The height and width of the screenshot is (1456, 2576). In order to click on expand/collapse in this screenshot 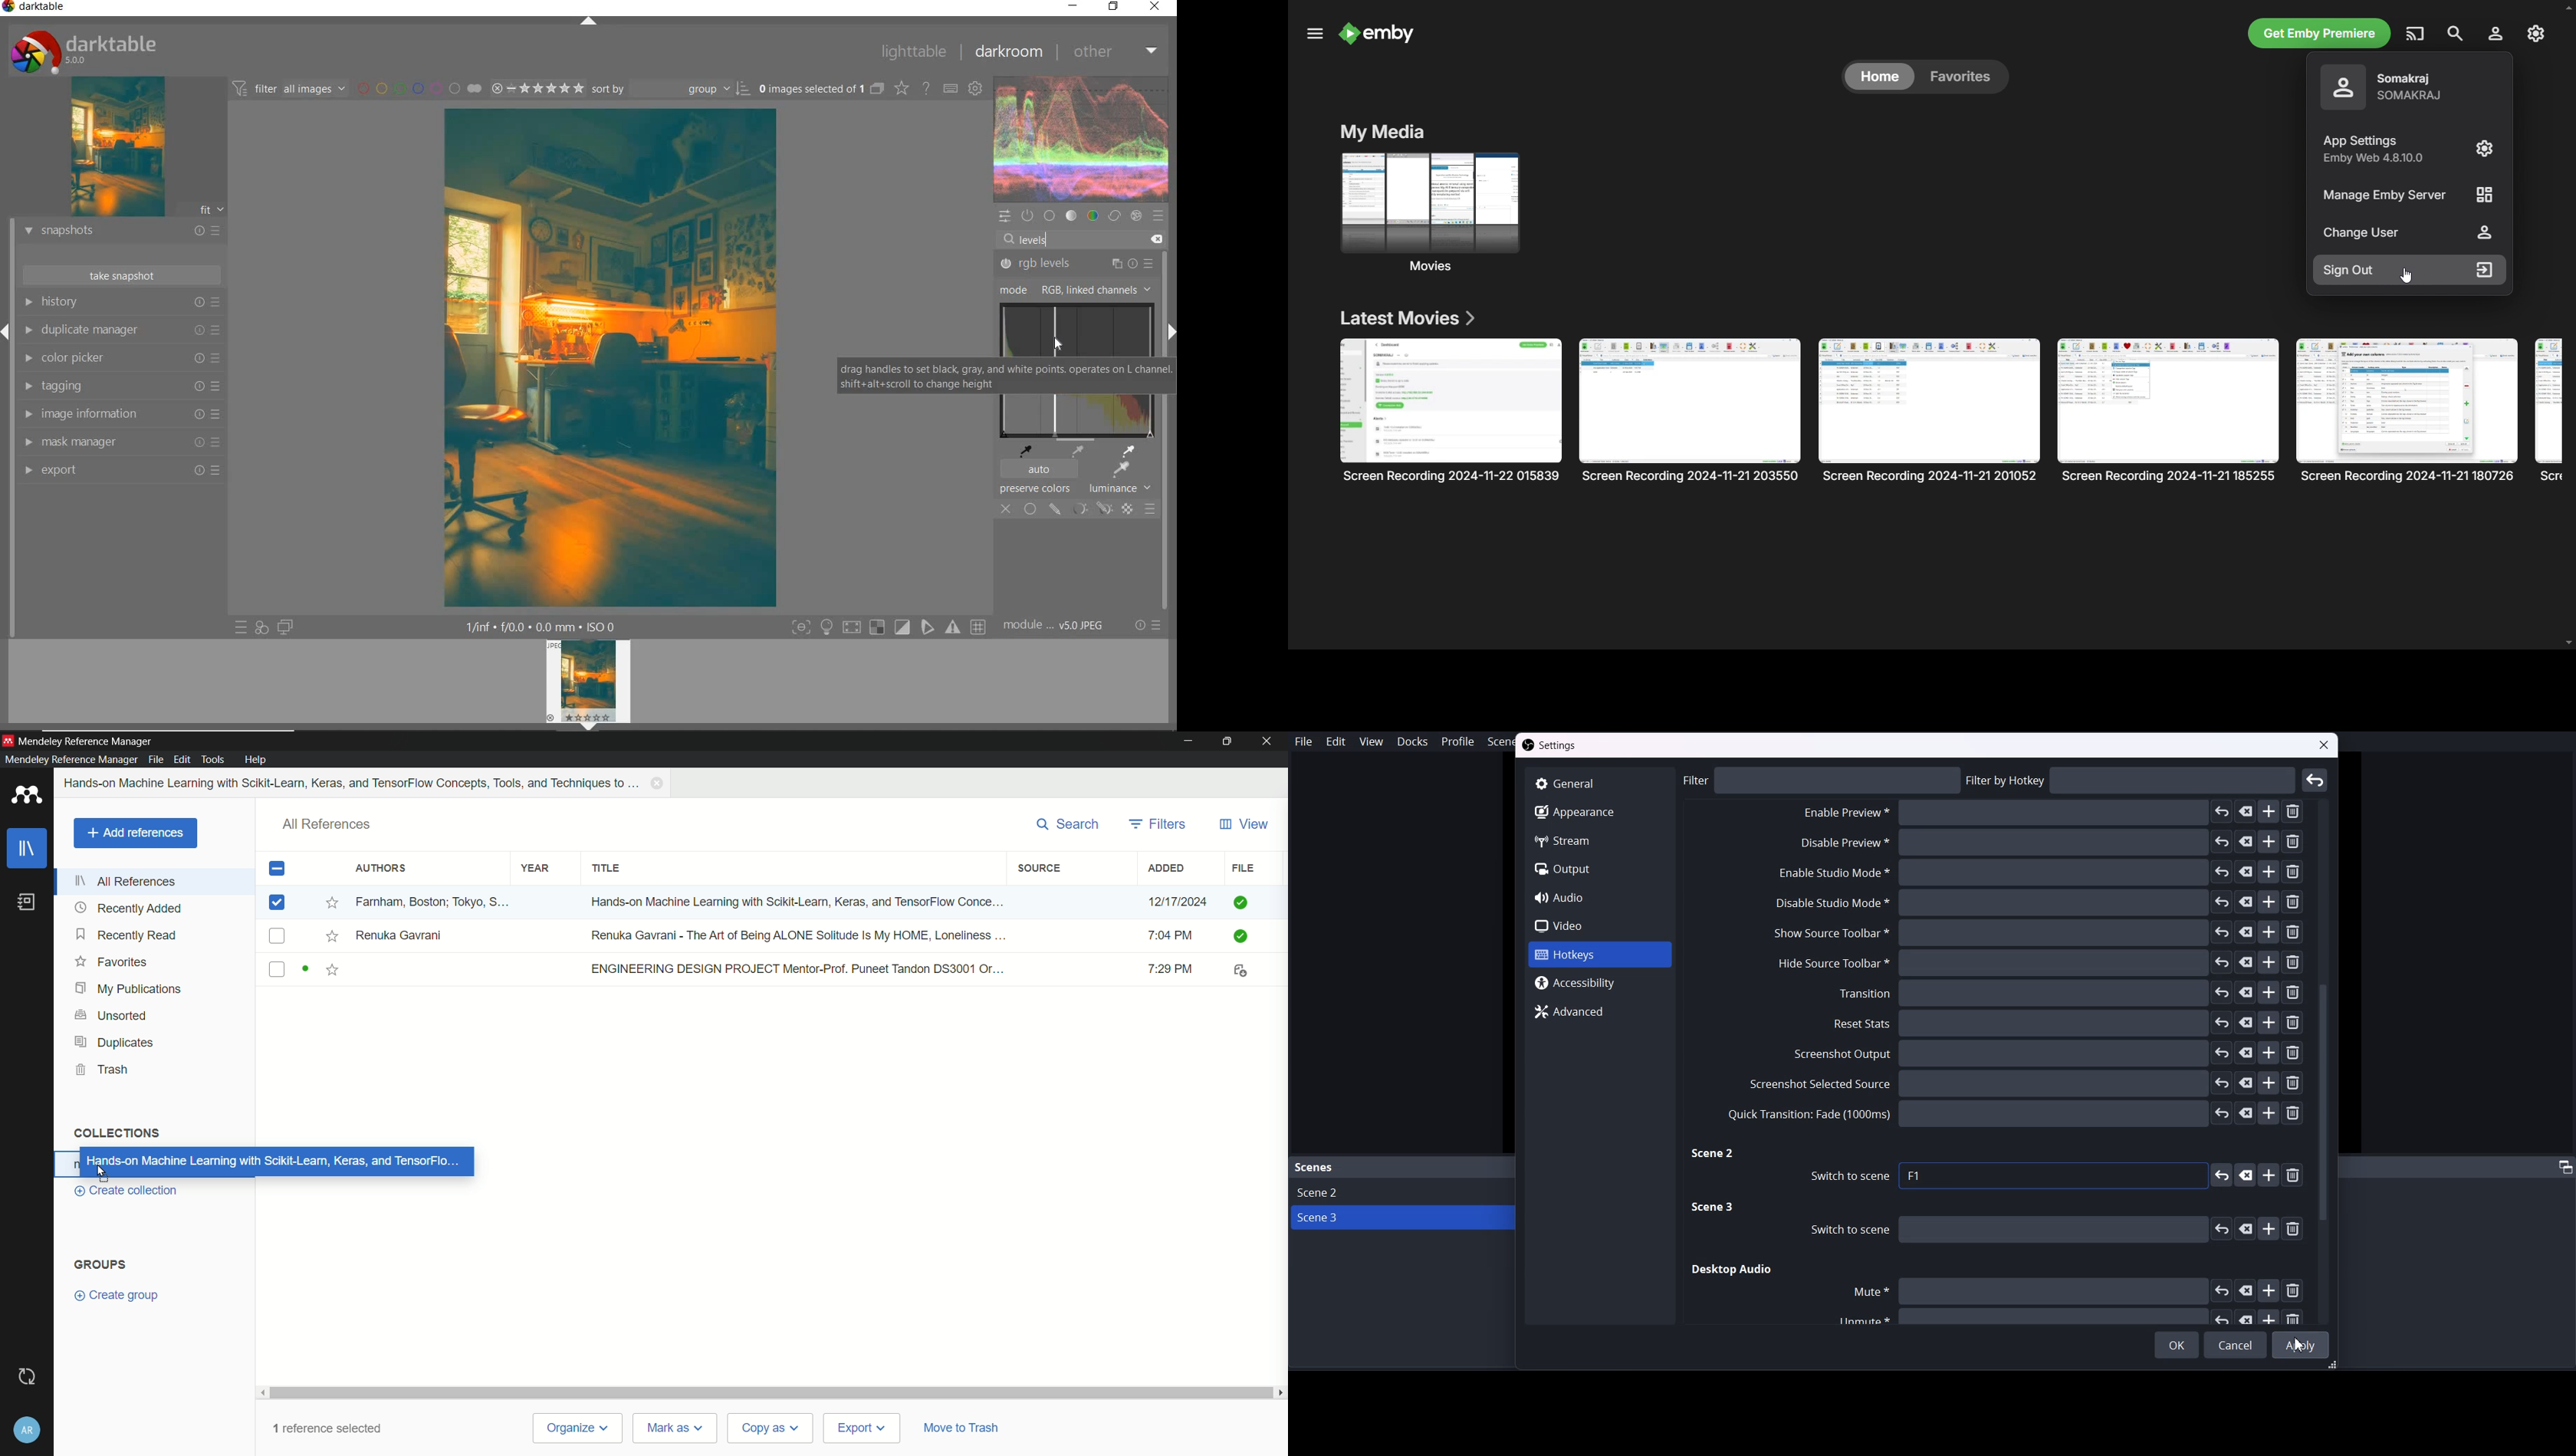, I will do `click(588, 22)`.